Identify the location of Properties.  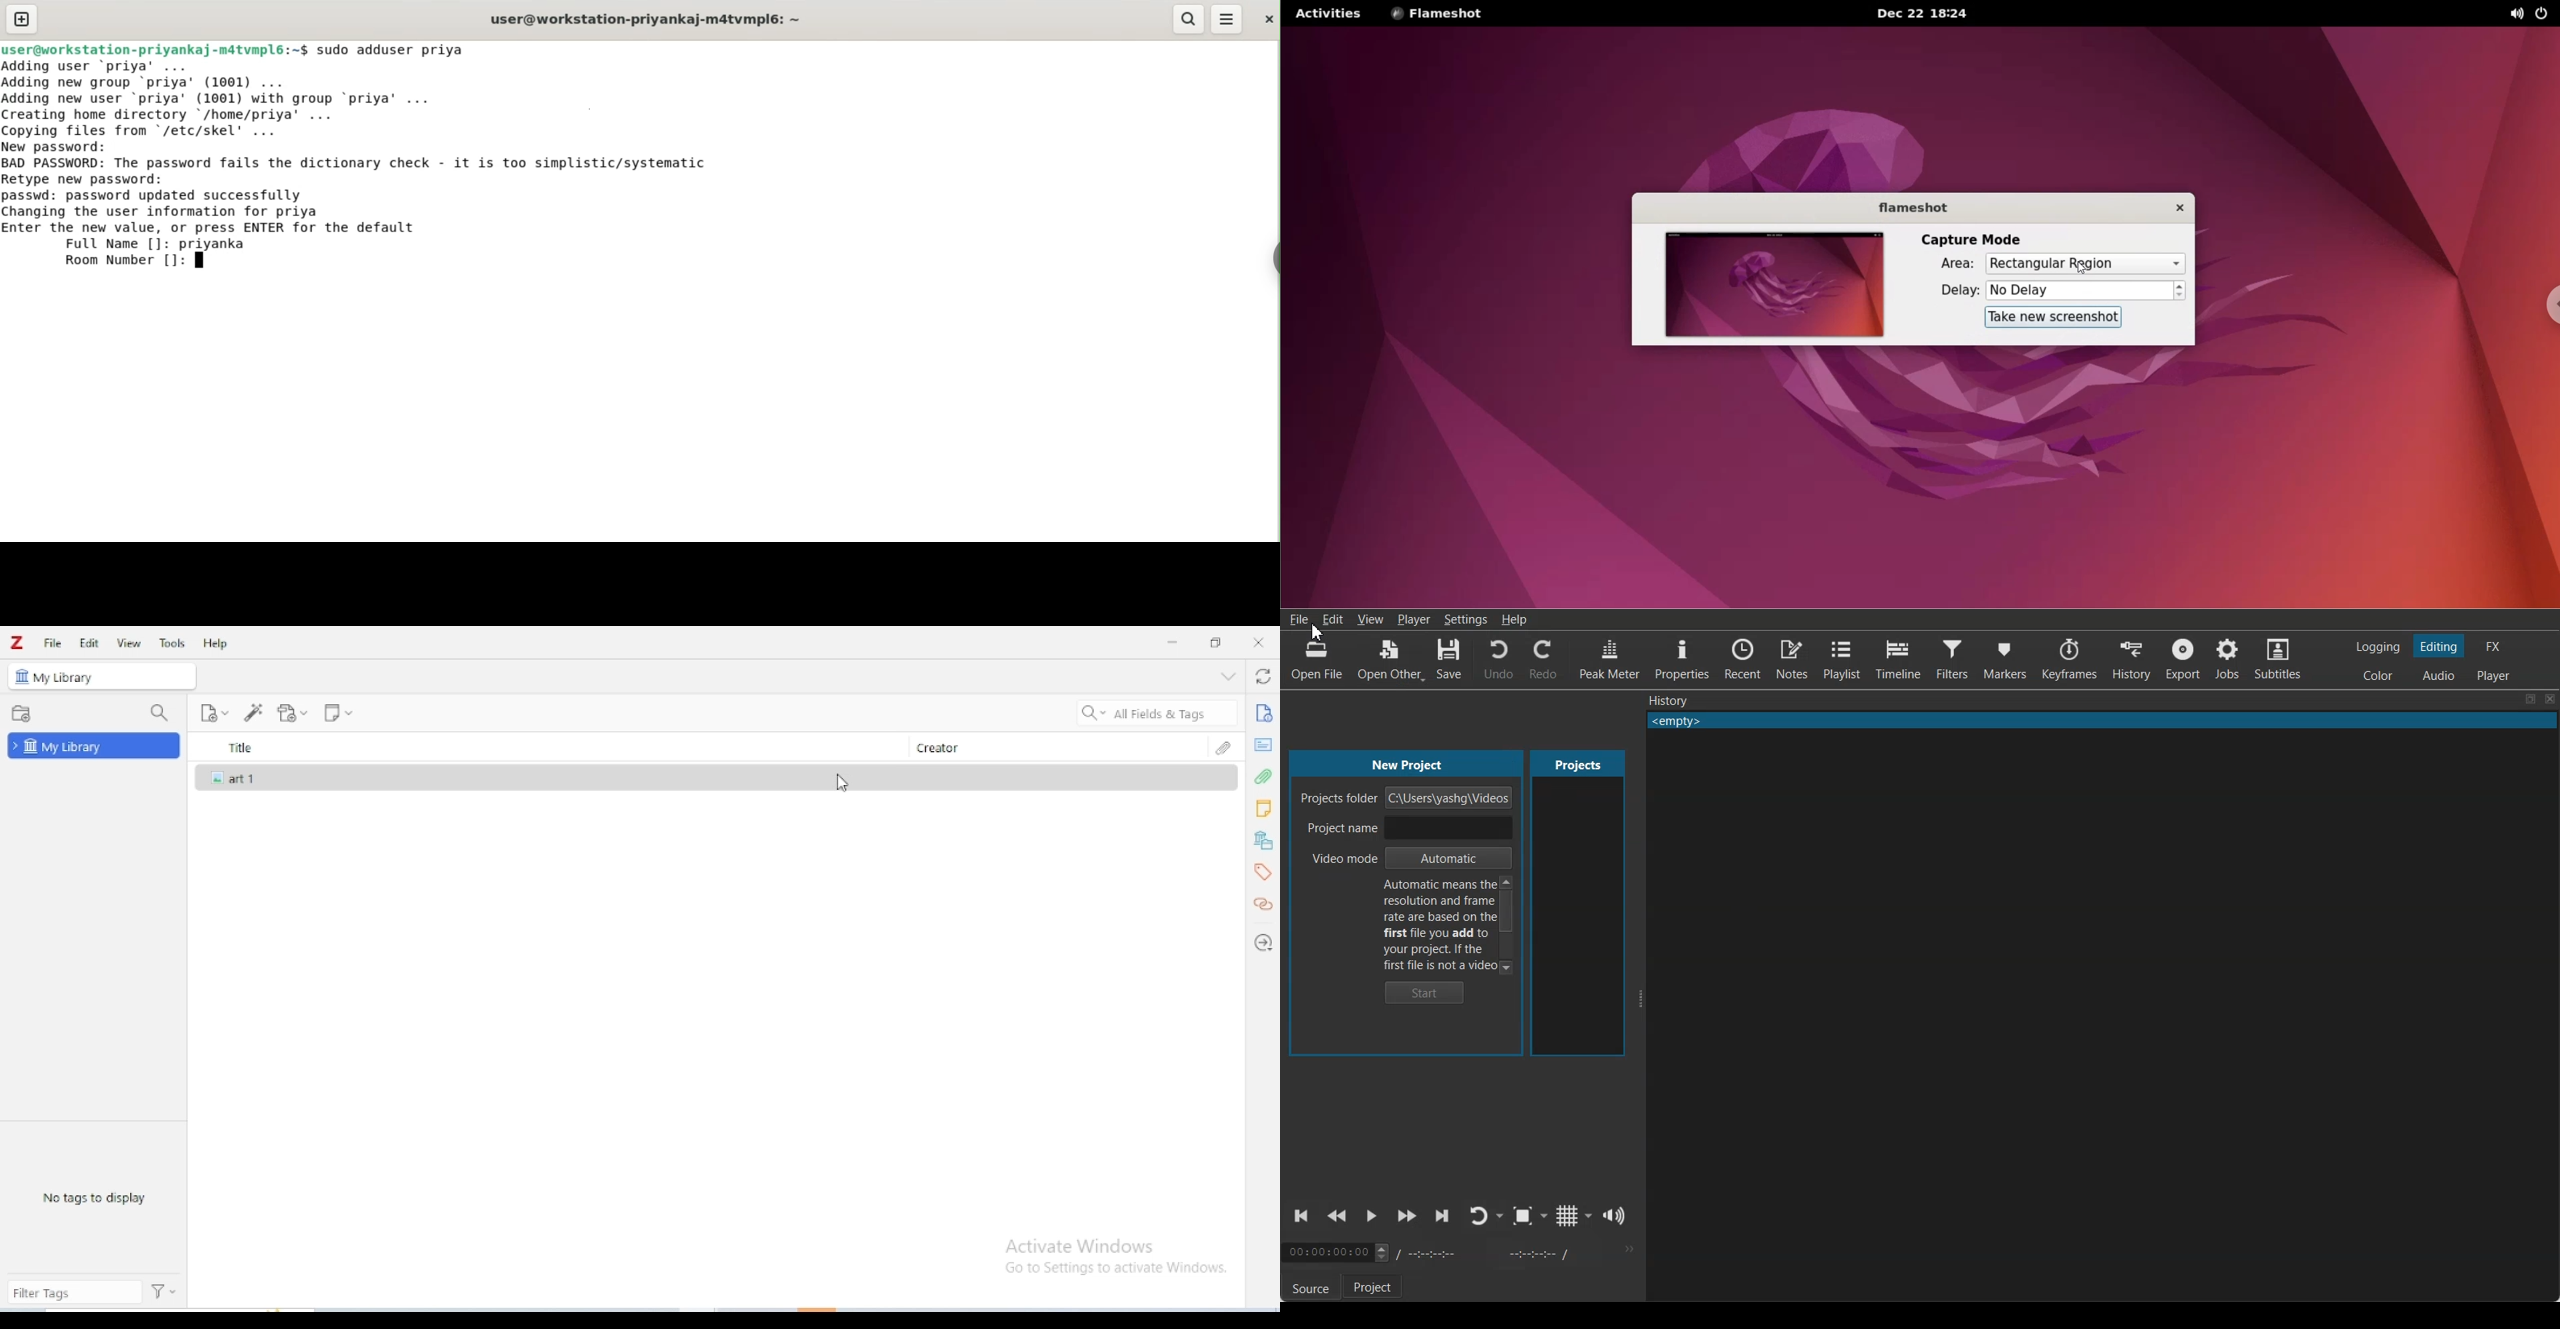
(1681, 657).